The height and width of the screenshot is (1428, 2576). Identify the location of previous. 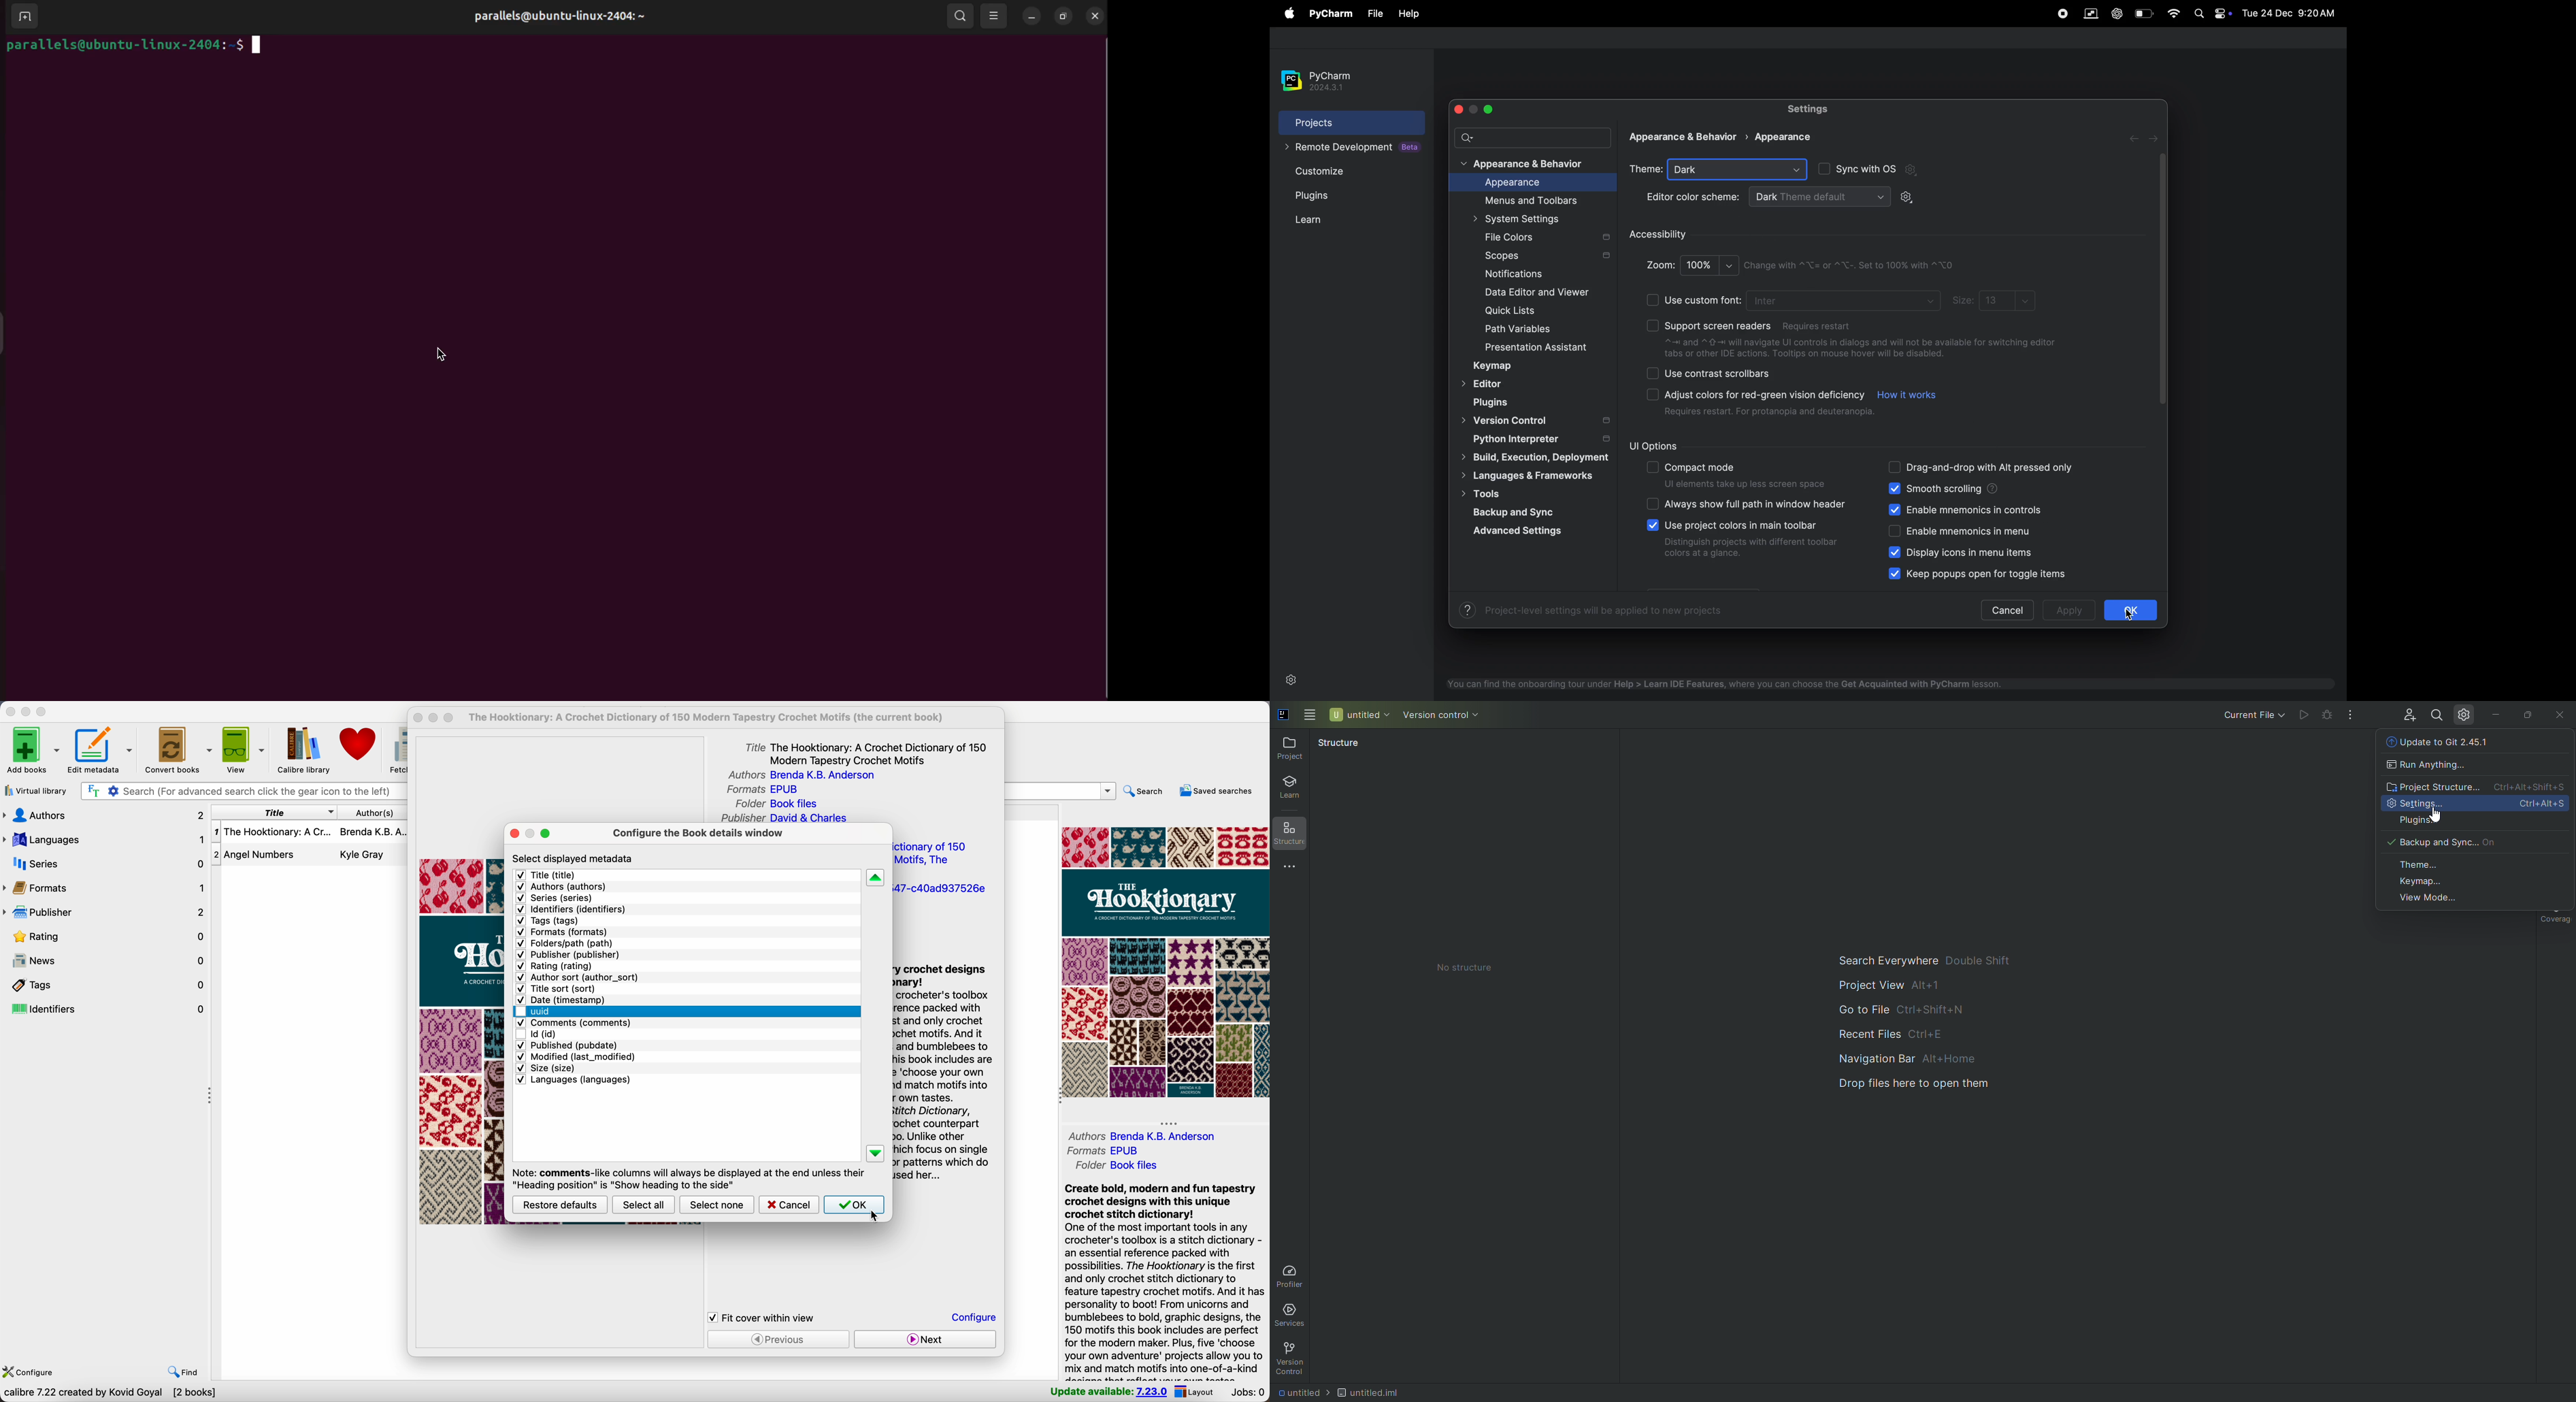
(779, 1339).